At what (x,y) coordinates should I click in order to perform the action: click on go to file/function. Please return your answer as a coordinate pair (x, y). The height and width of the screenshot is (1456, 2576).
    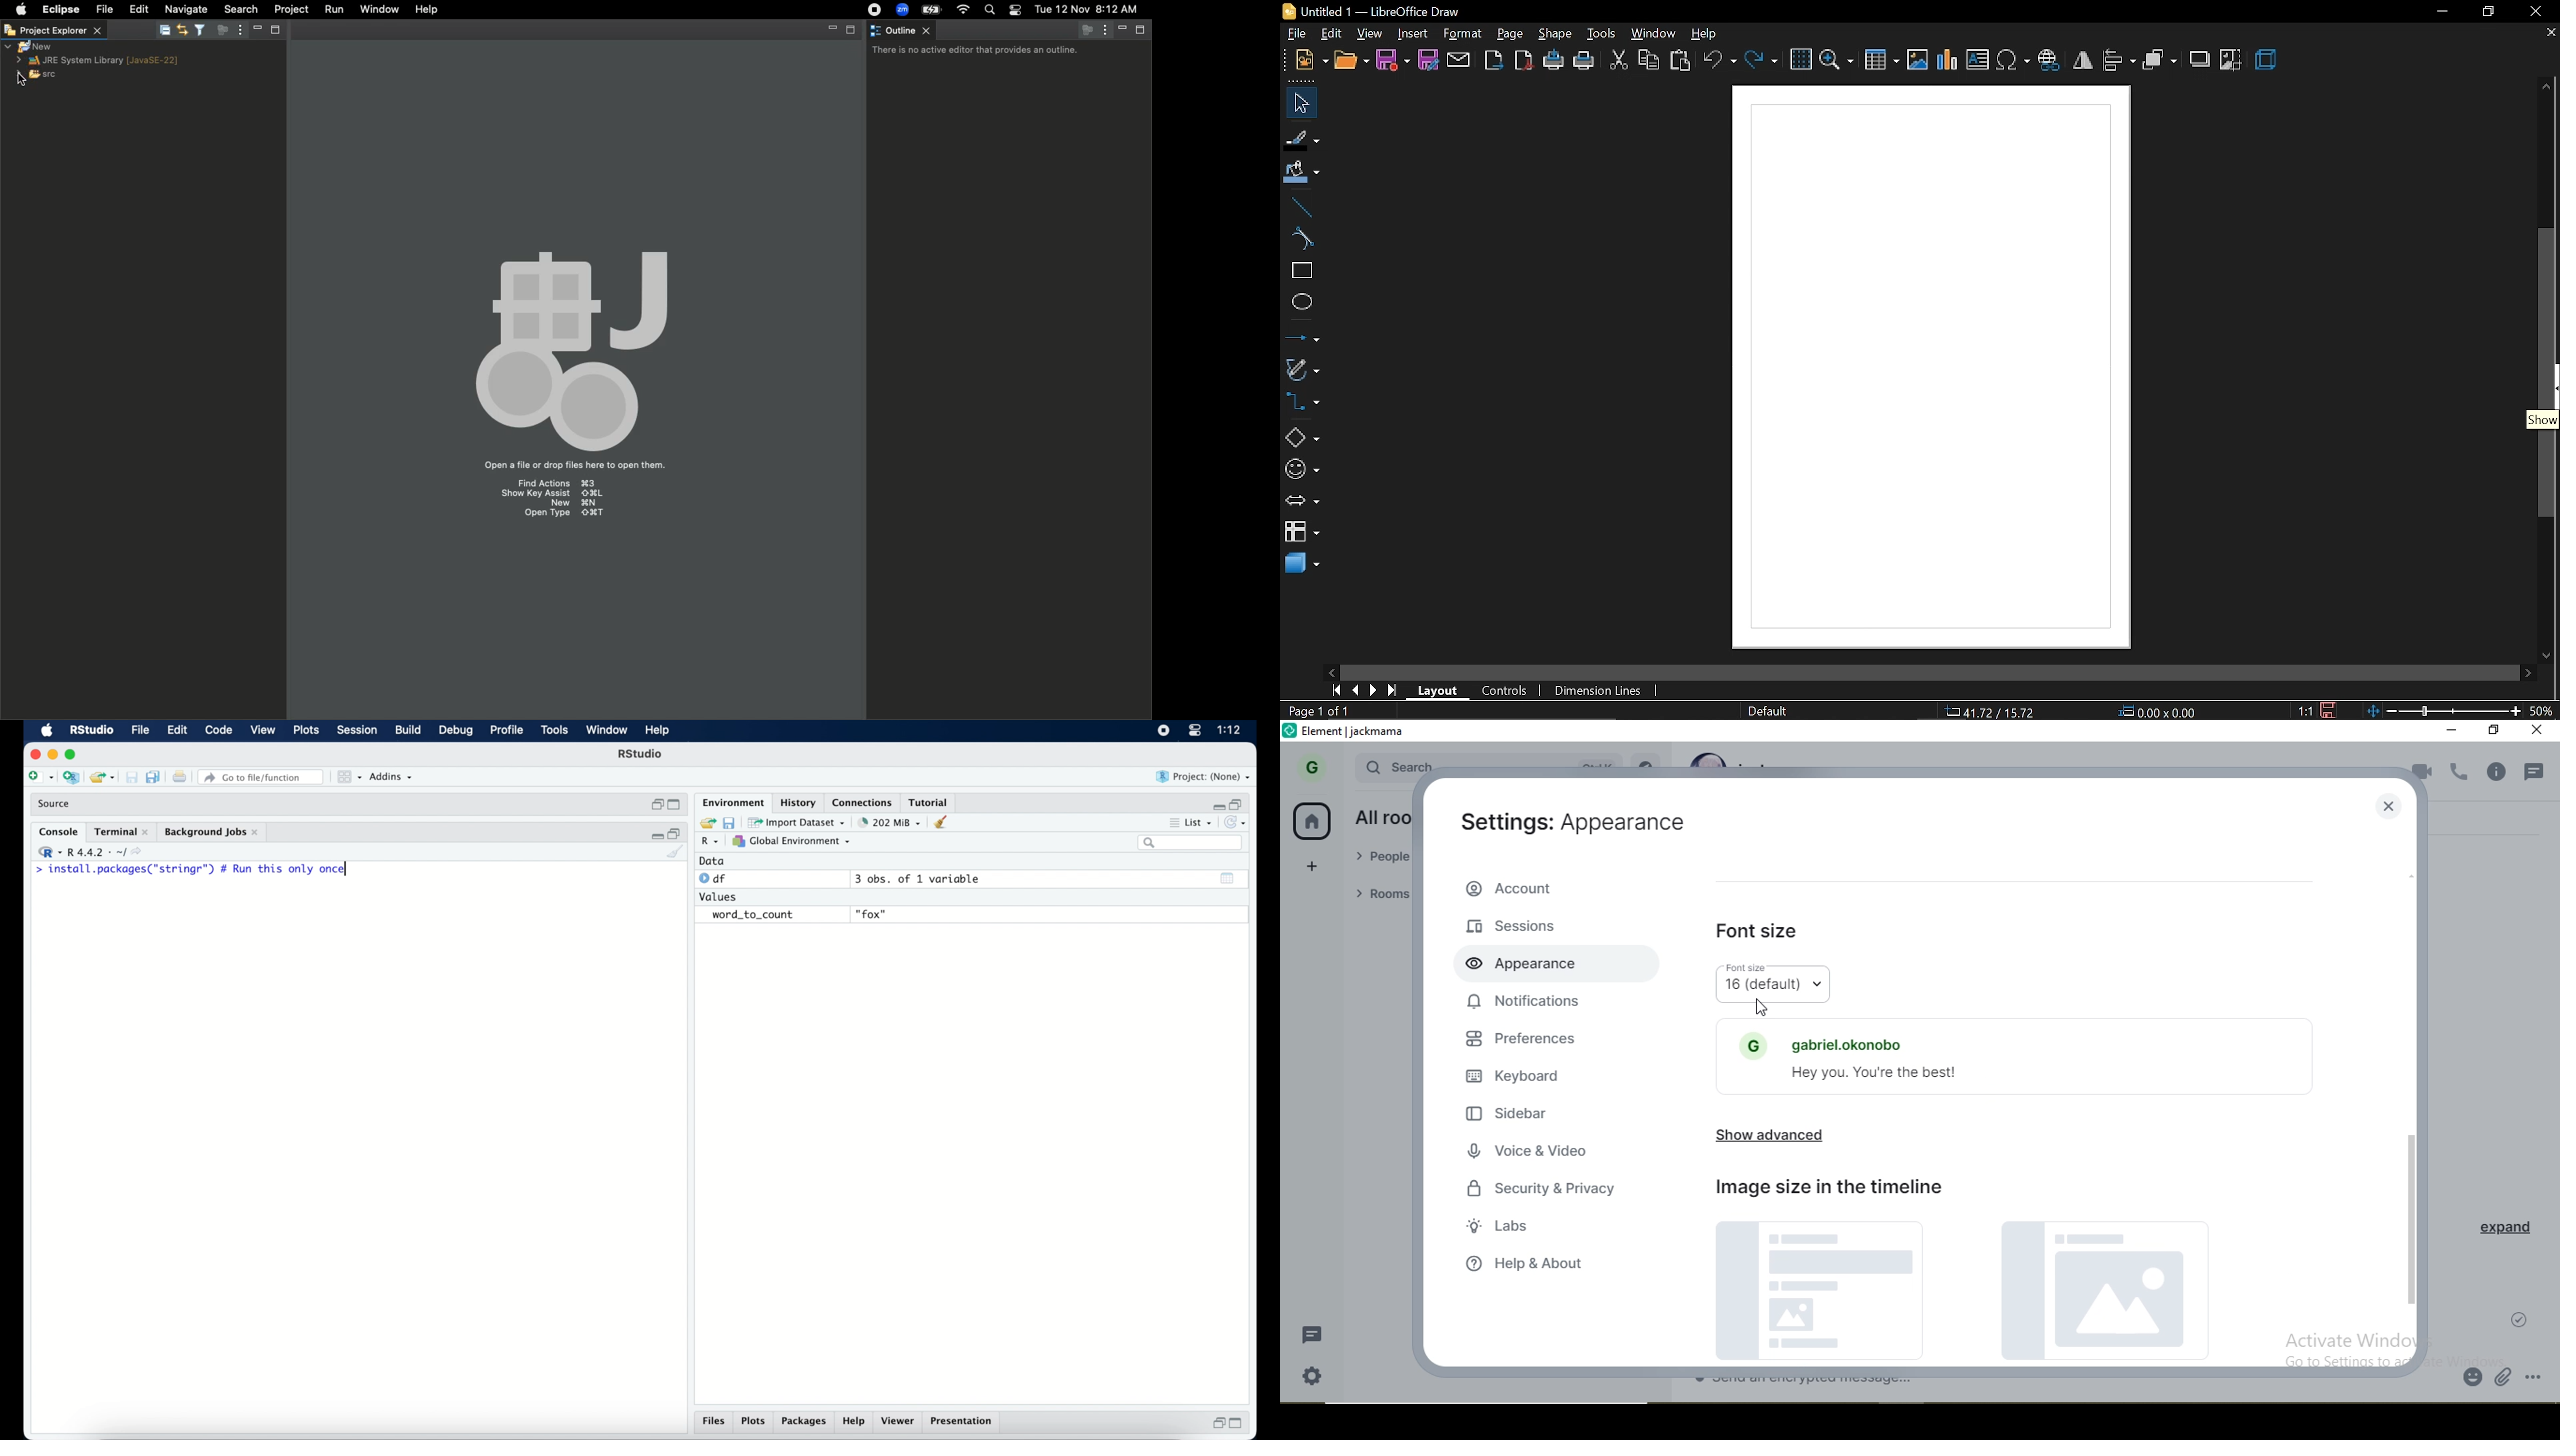
    Looking at the image, I should click on (263, 777).